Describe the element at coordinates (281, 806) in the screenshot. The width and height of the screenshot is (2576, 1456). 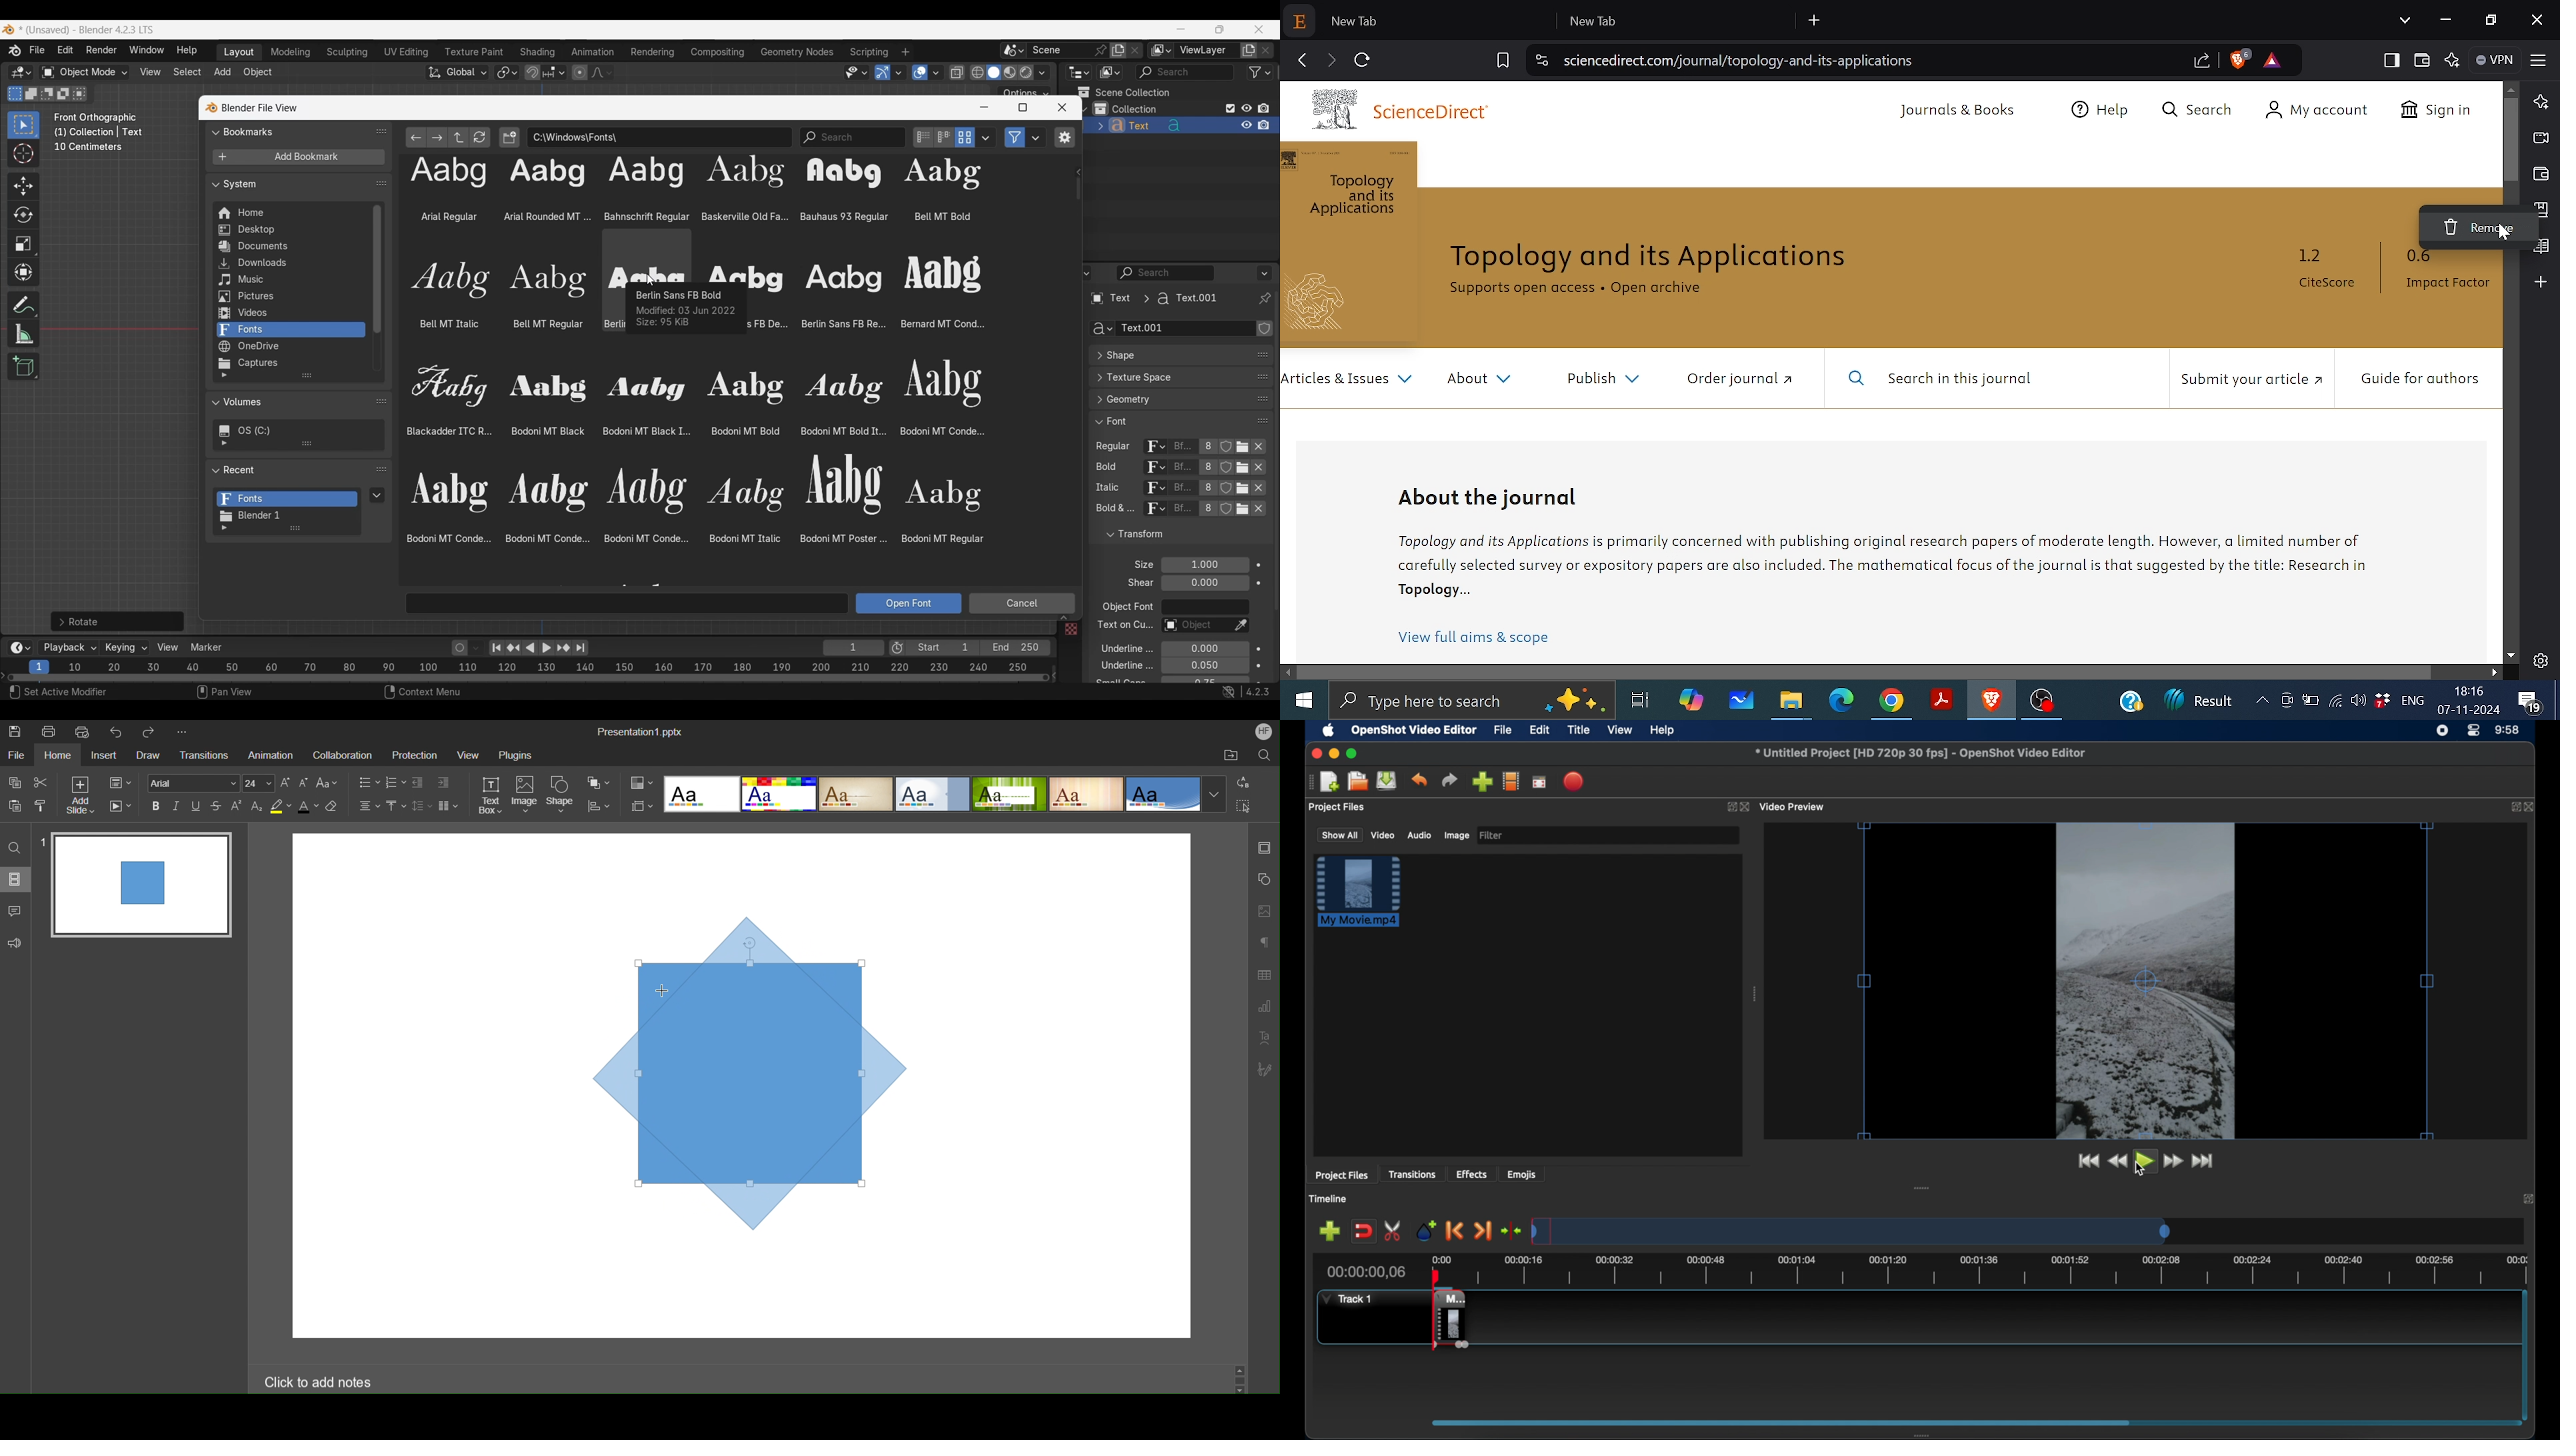
I see `Highlight` at that location.